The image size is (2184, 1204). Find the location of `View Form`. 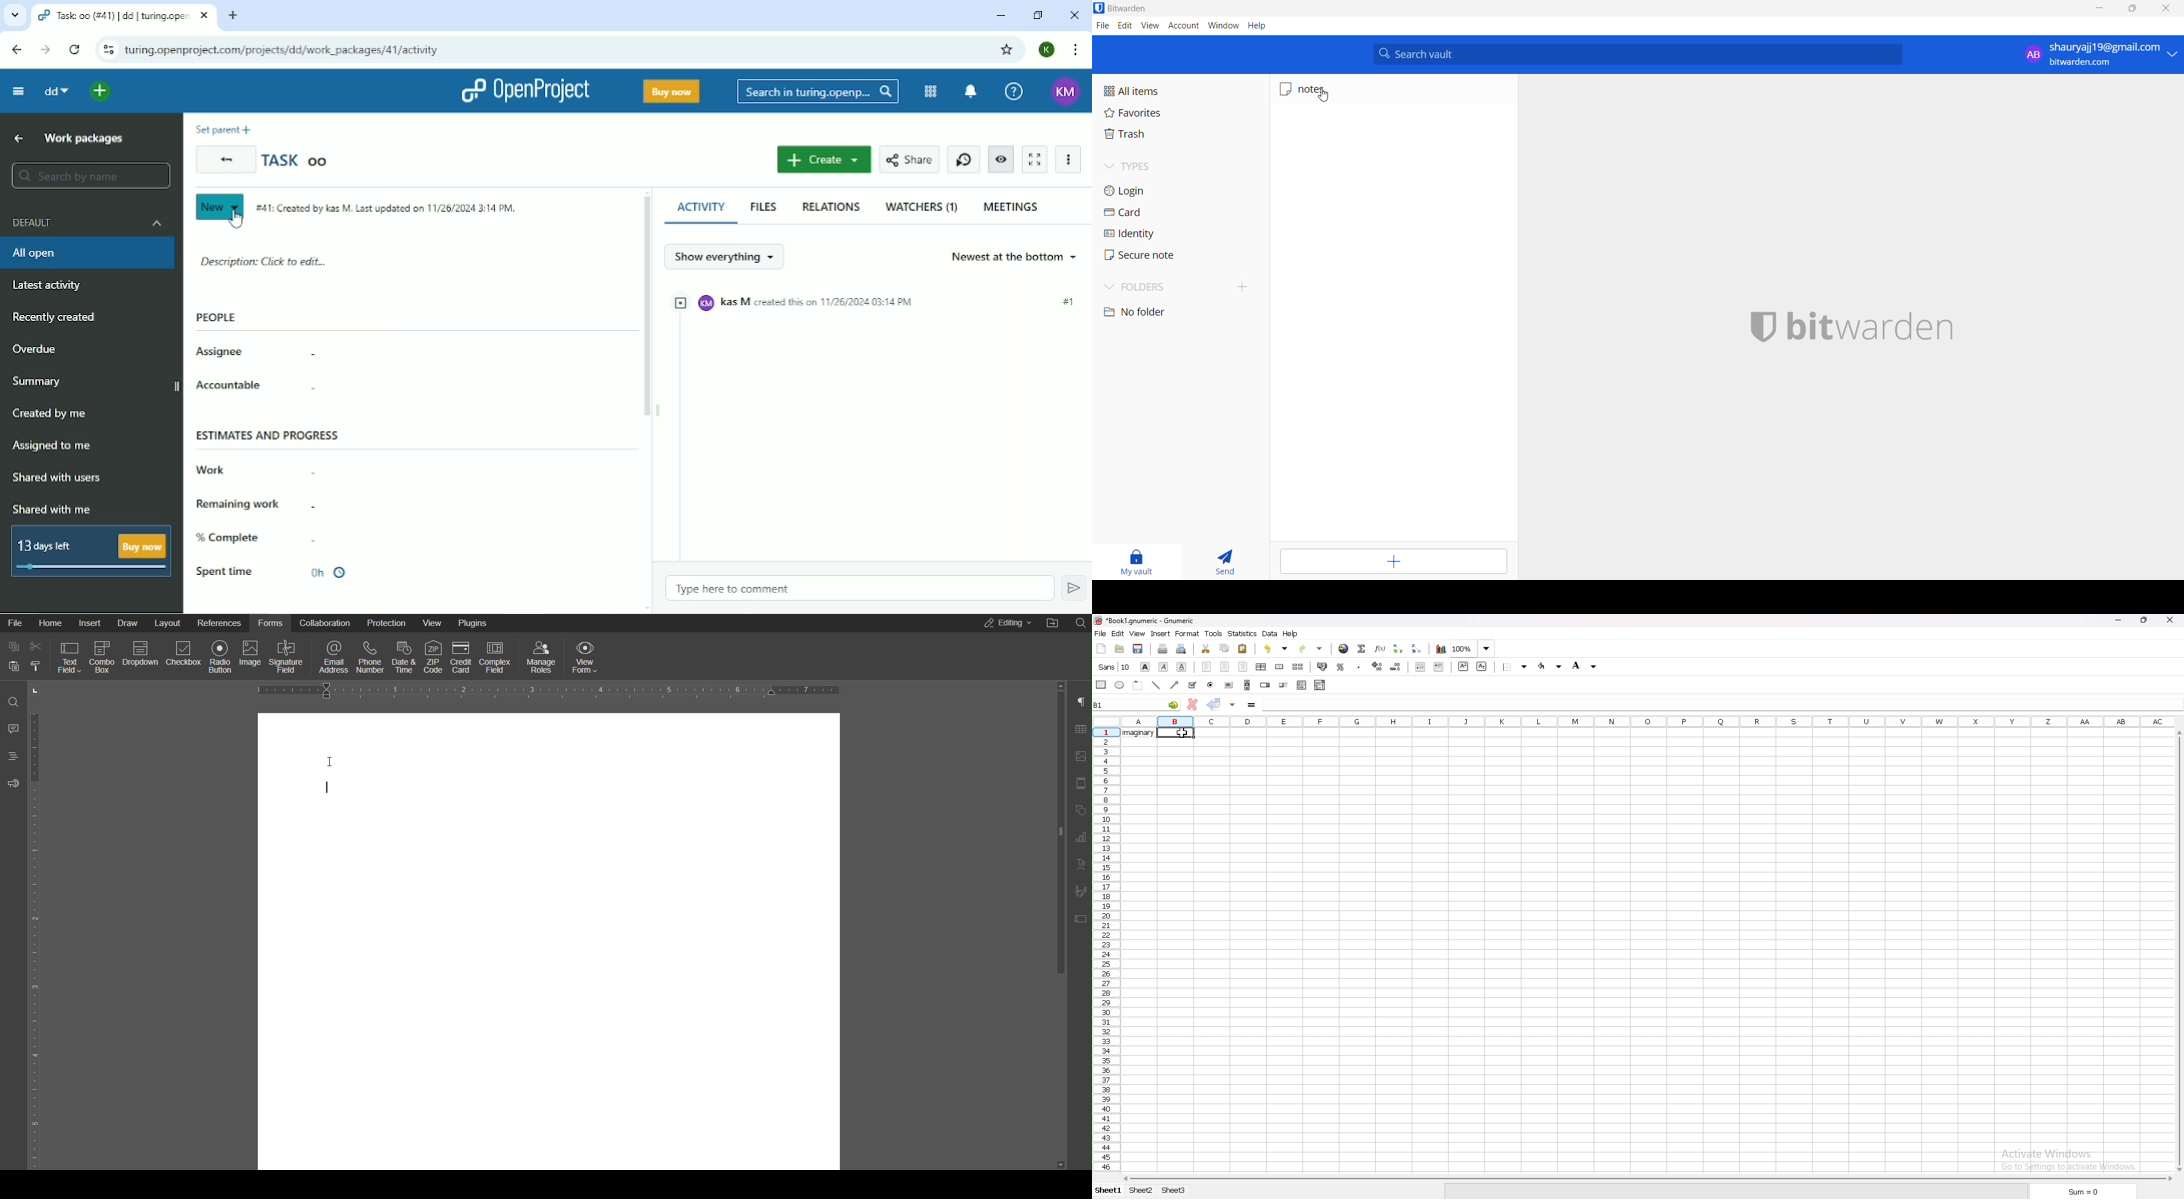

View Form is located at coordinates (584, 656).